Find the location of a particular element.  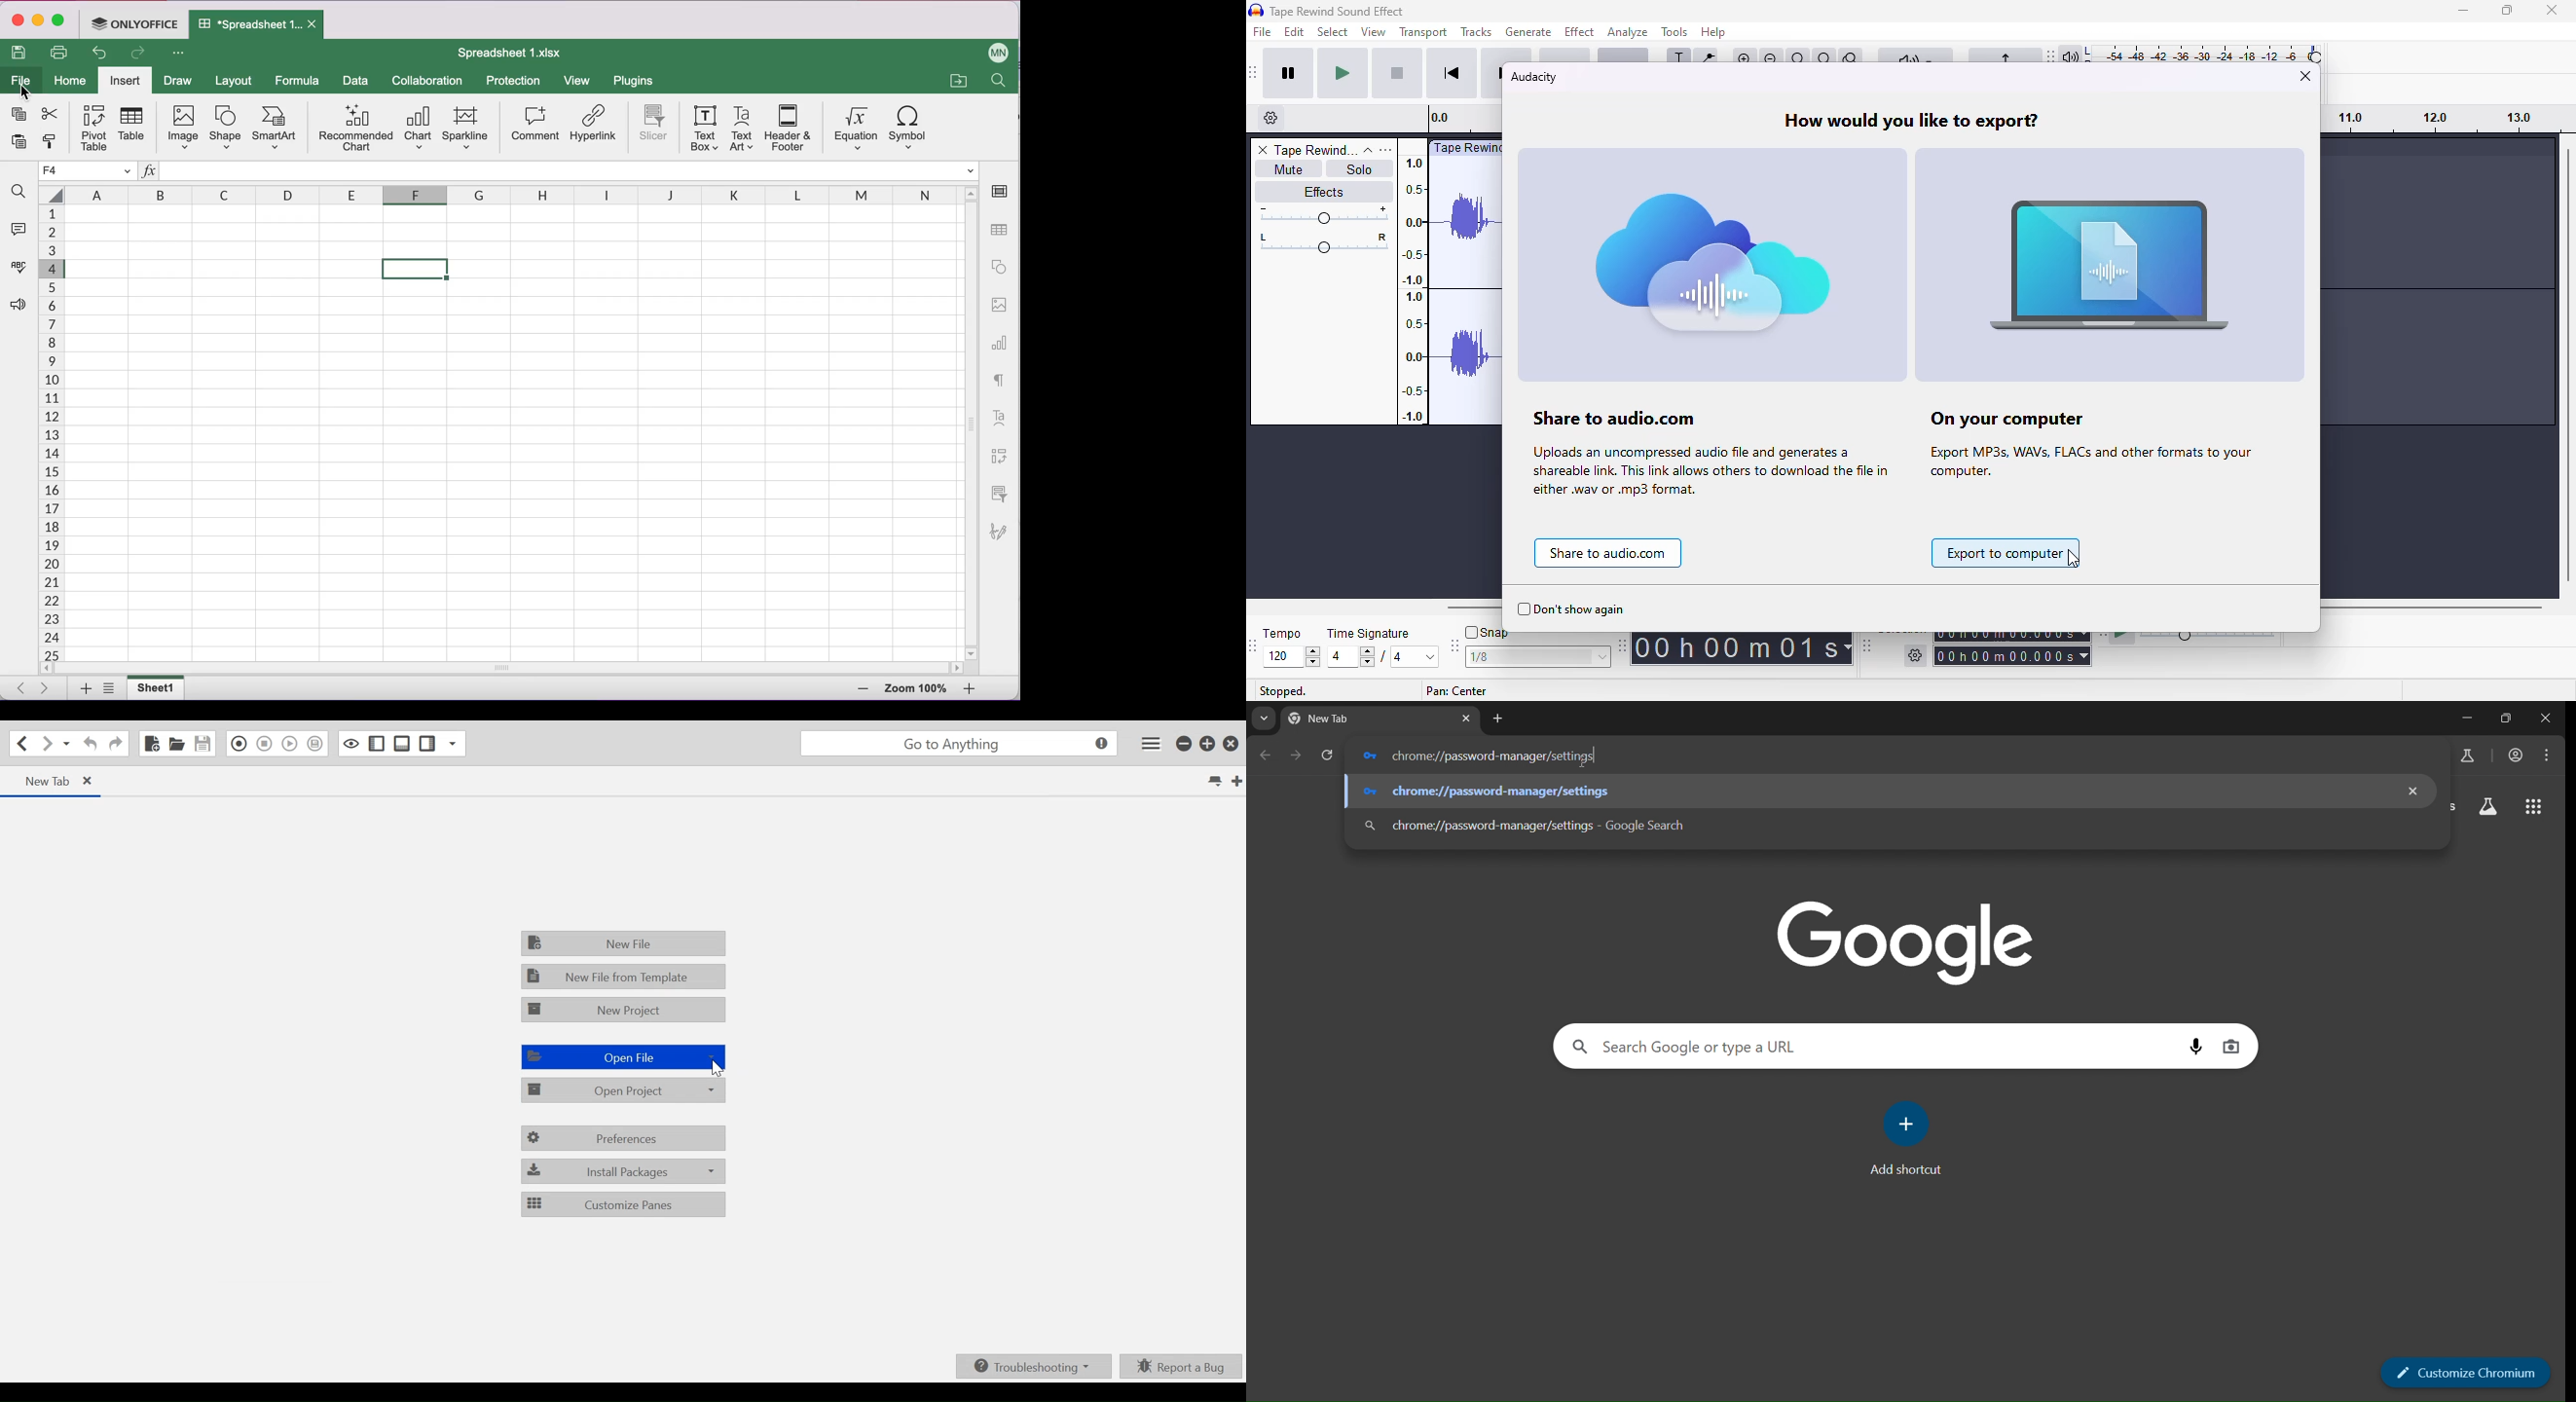

audacity playback meter toolbar is located at coordinates (2186, 52).